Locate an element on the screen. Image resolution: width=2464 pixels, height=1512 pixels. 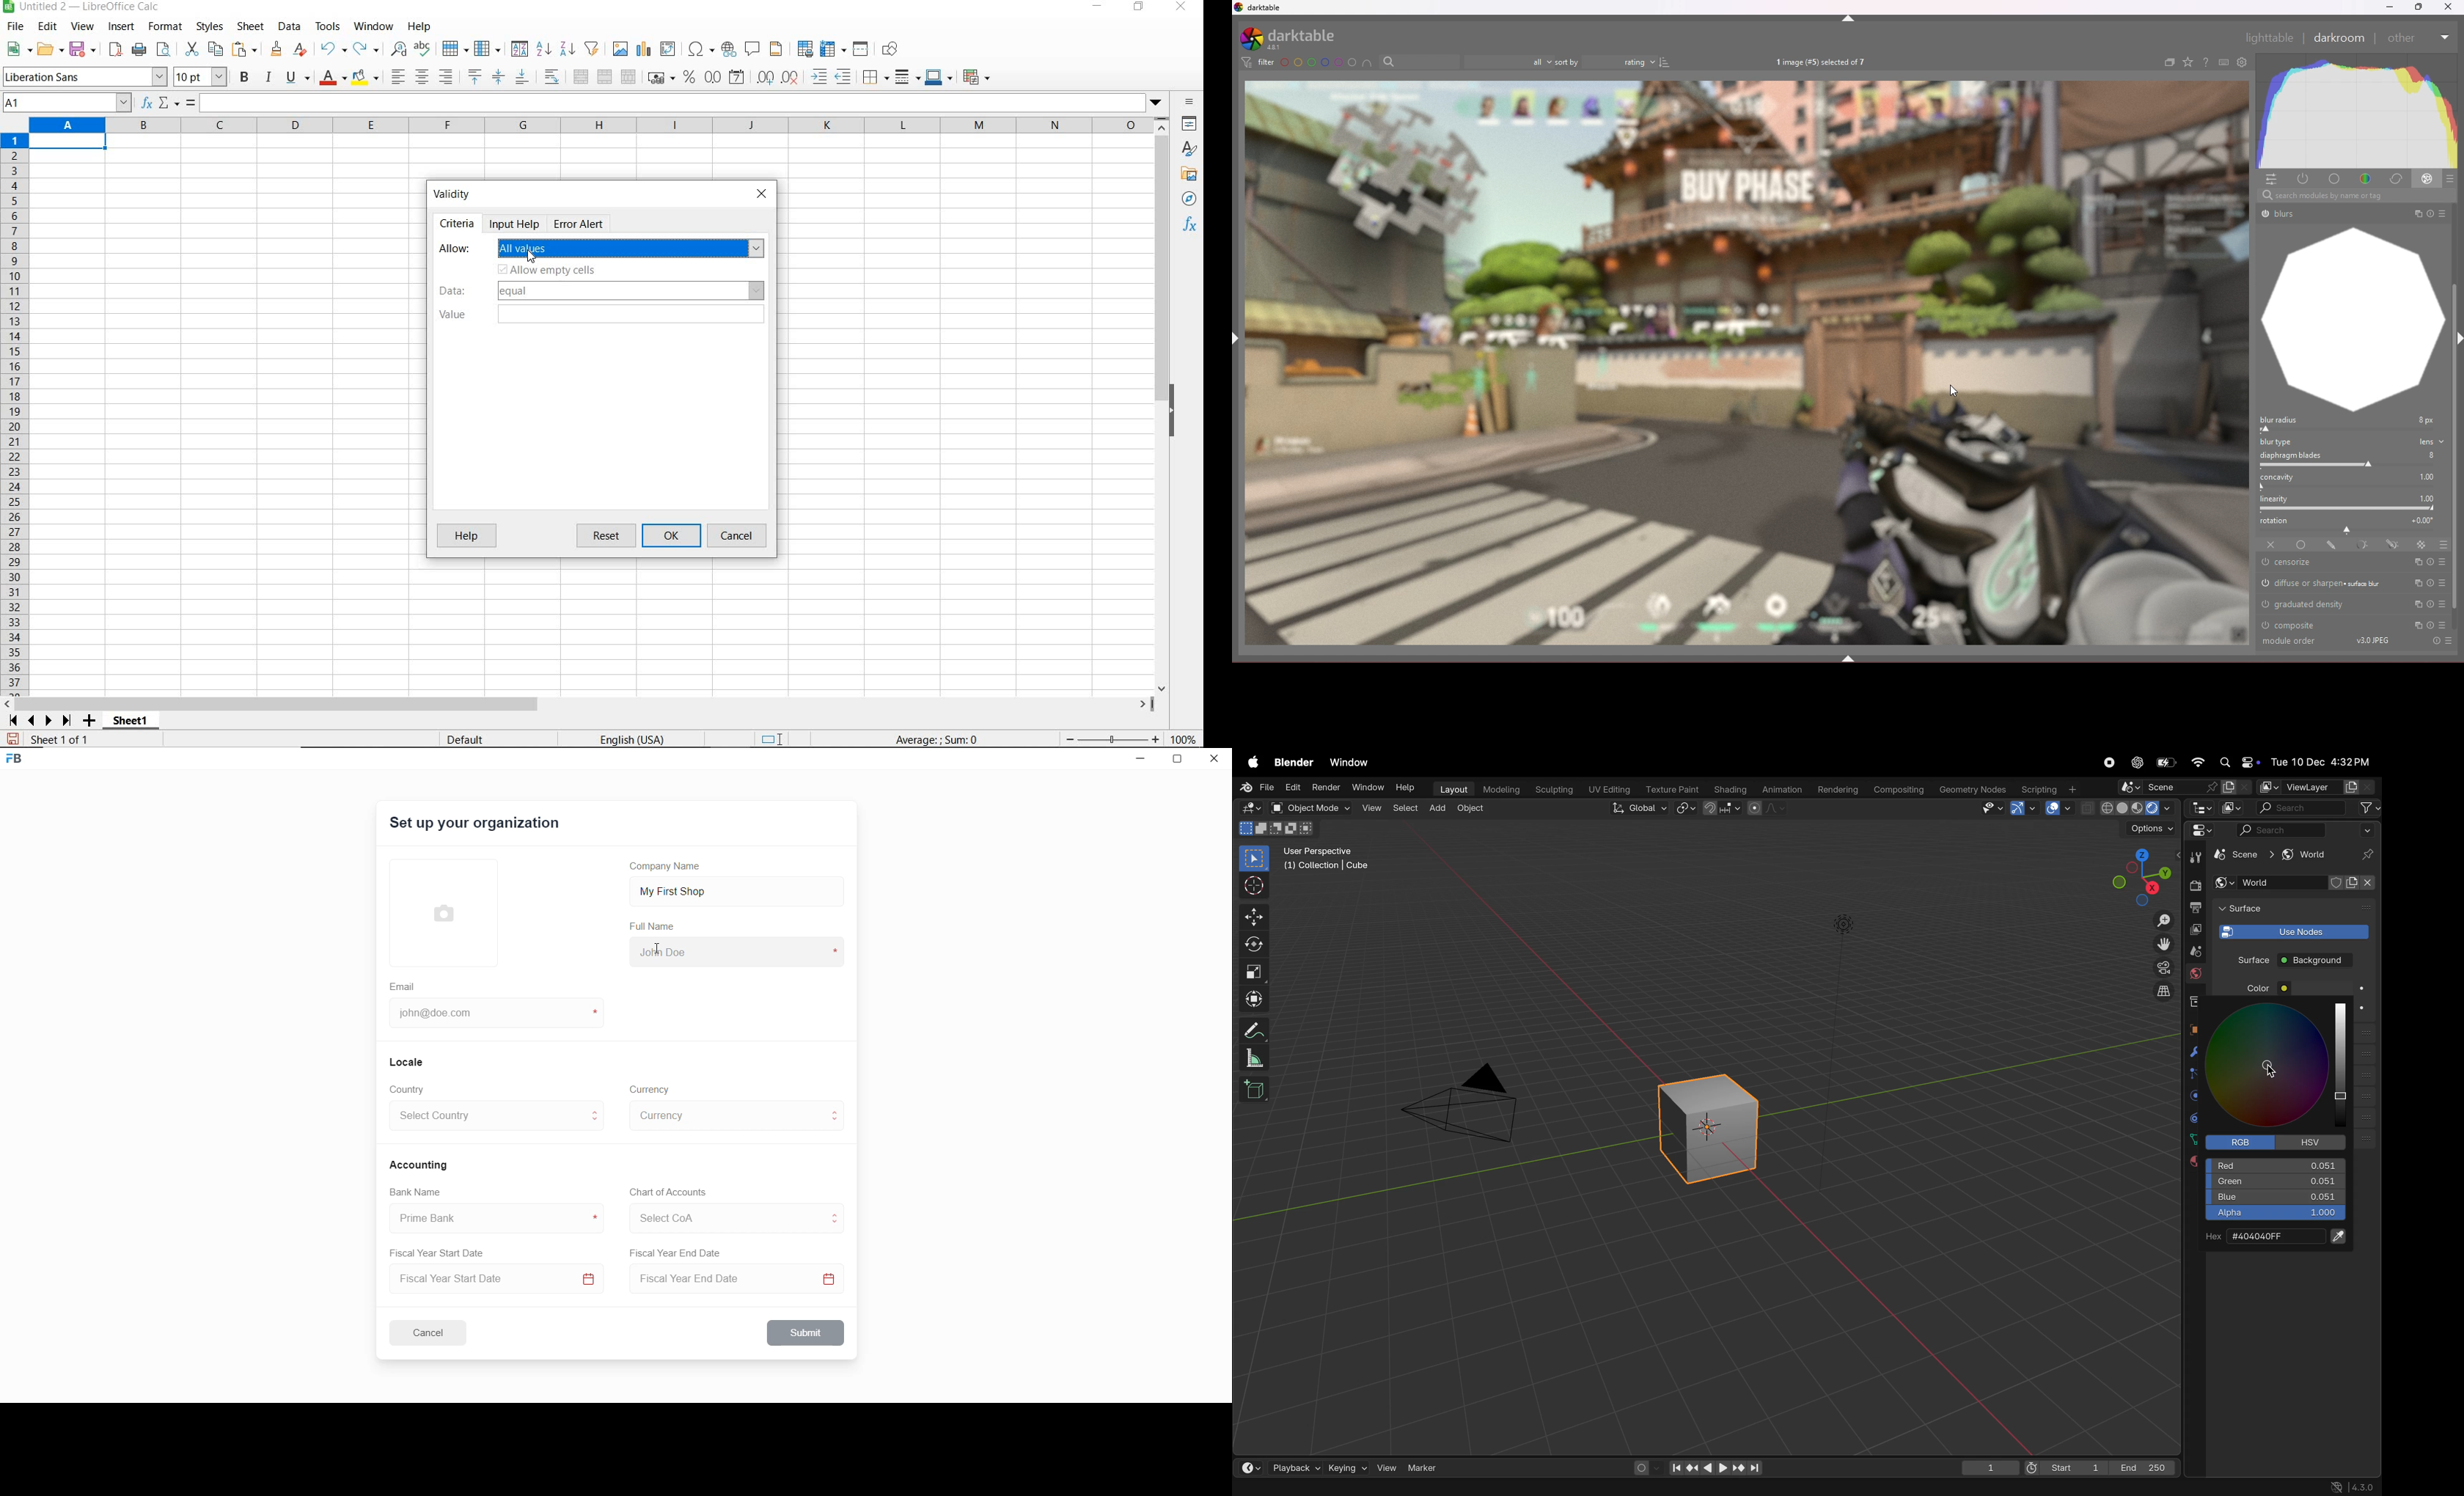
navigator is located at coordinates (1191, 202).